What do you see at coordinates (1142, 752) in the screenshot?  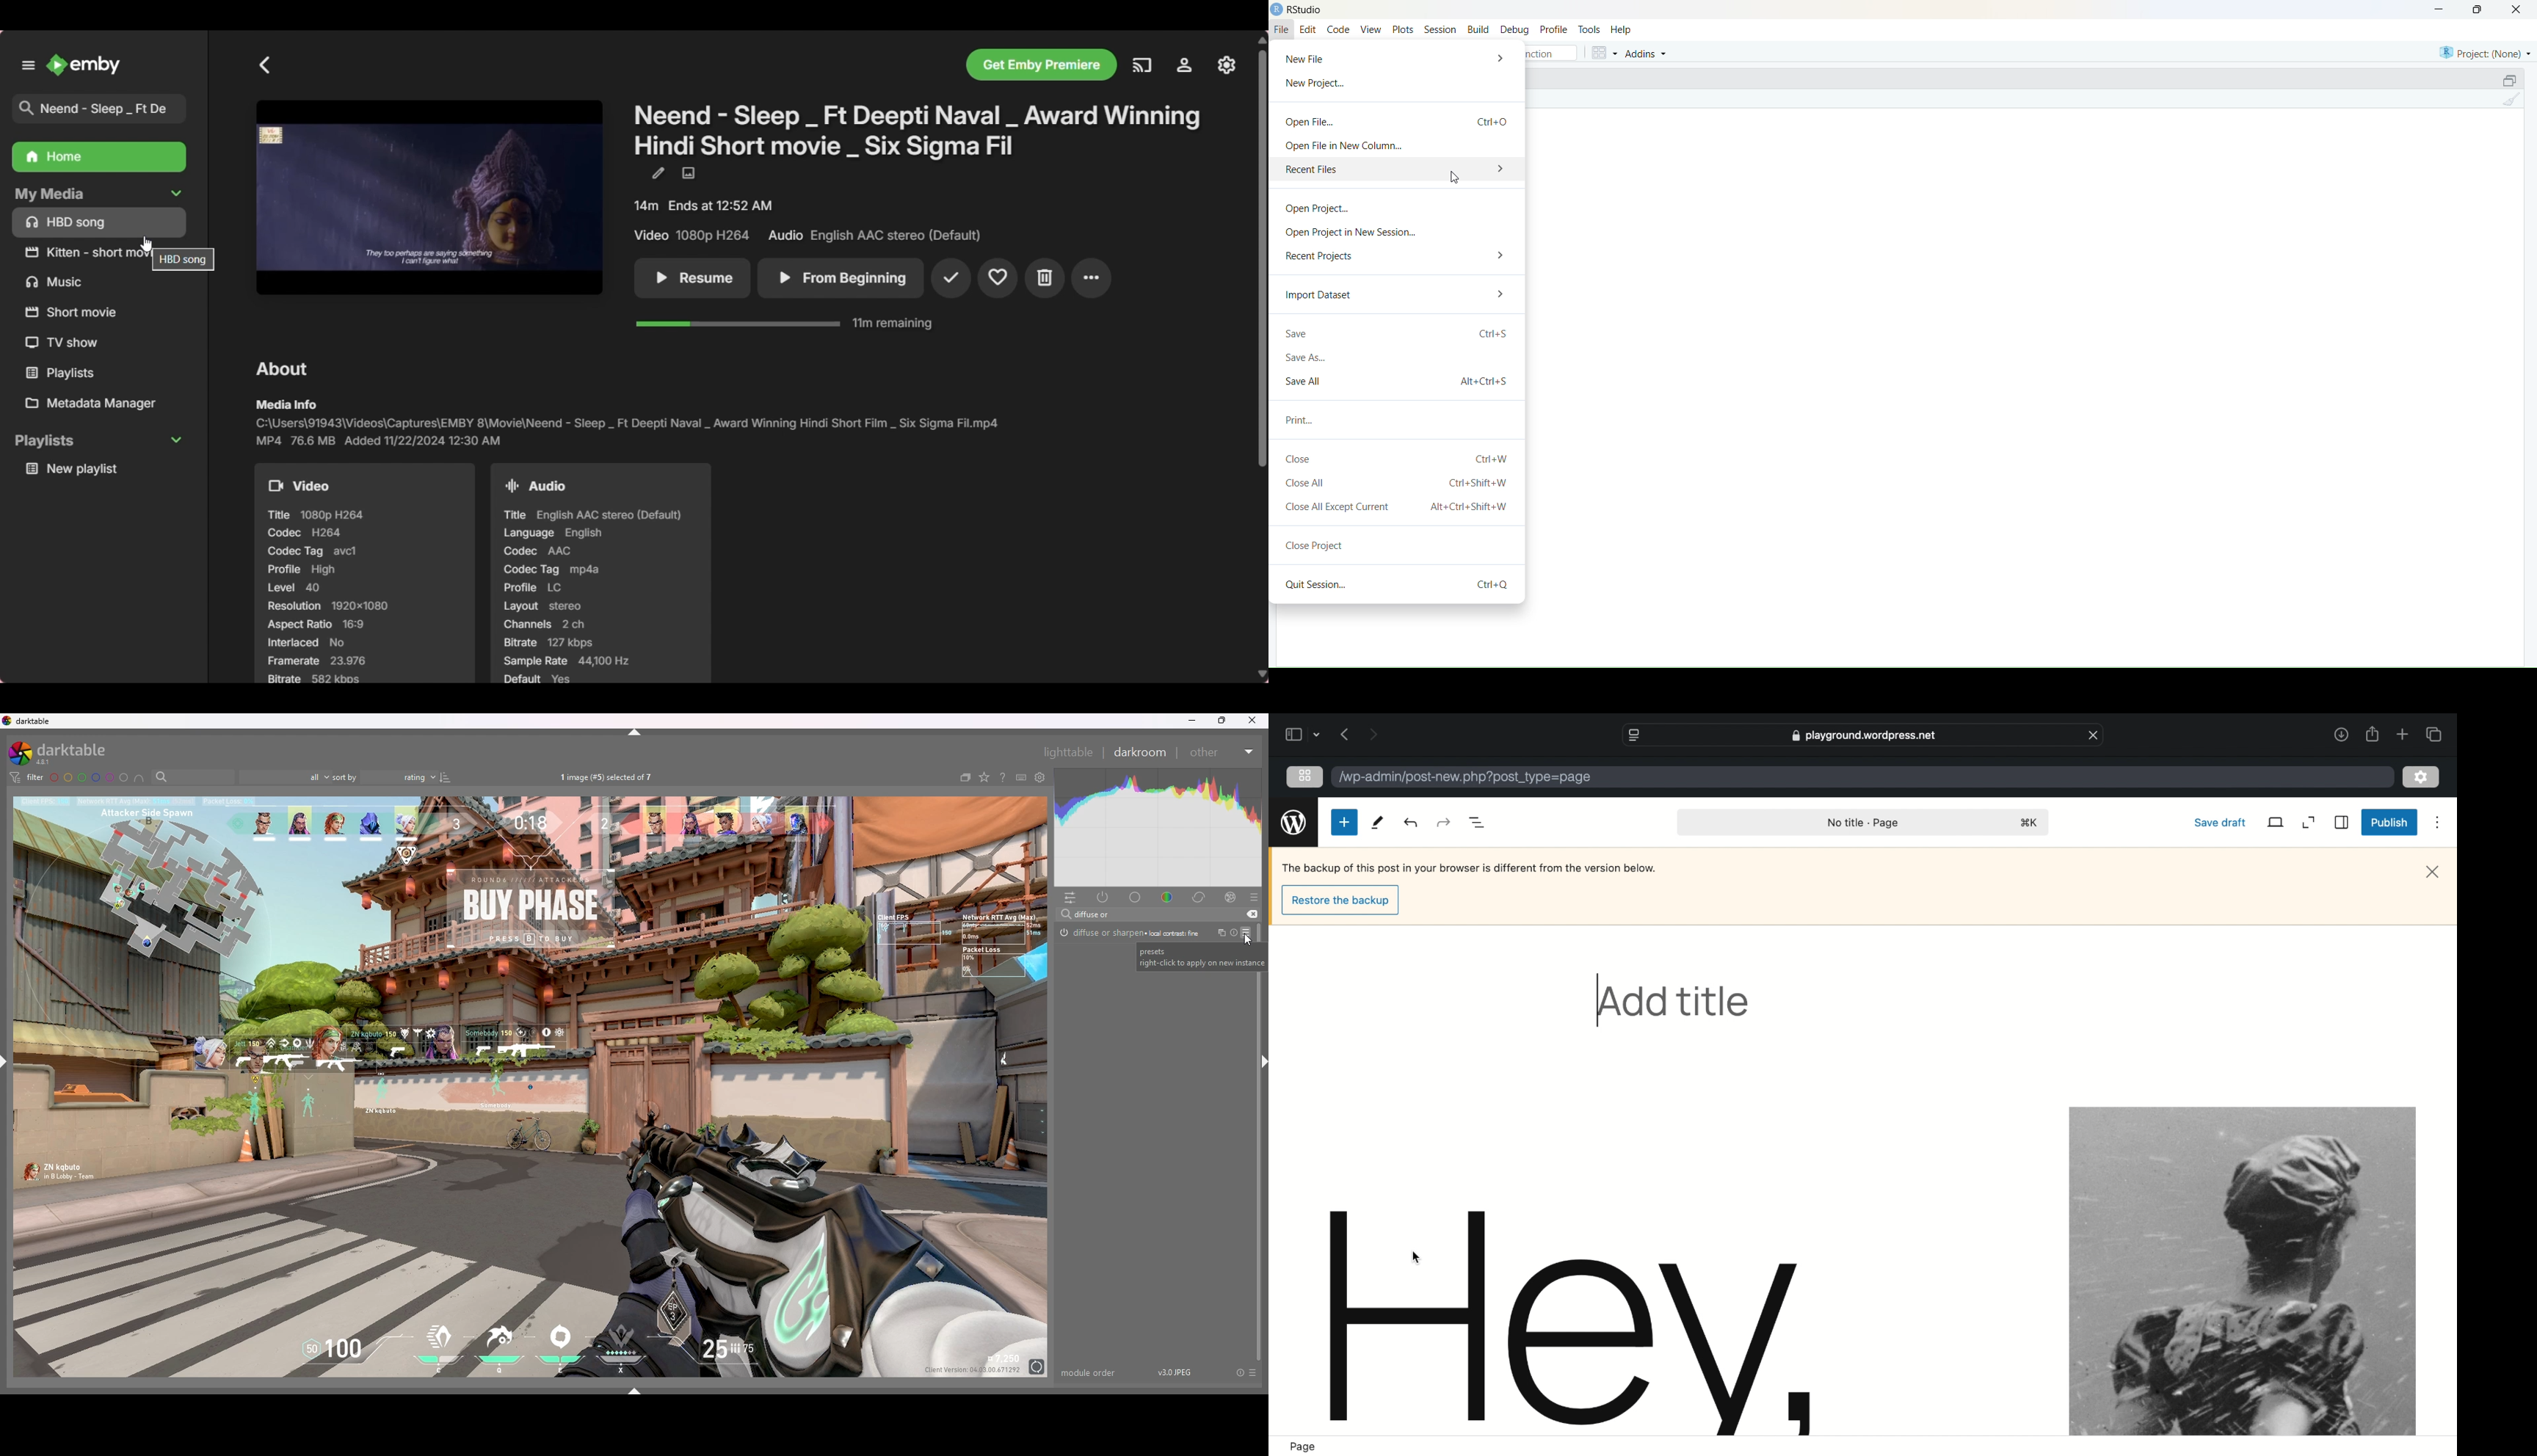 I see `darkroom` at bounding box center [1142, 752].